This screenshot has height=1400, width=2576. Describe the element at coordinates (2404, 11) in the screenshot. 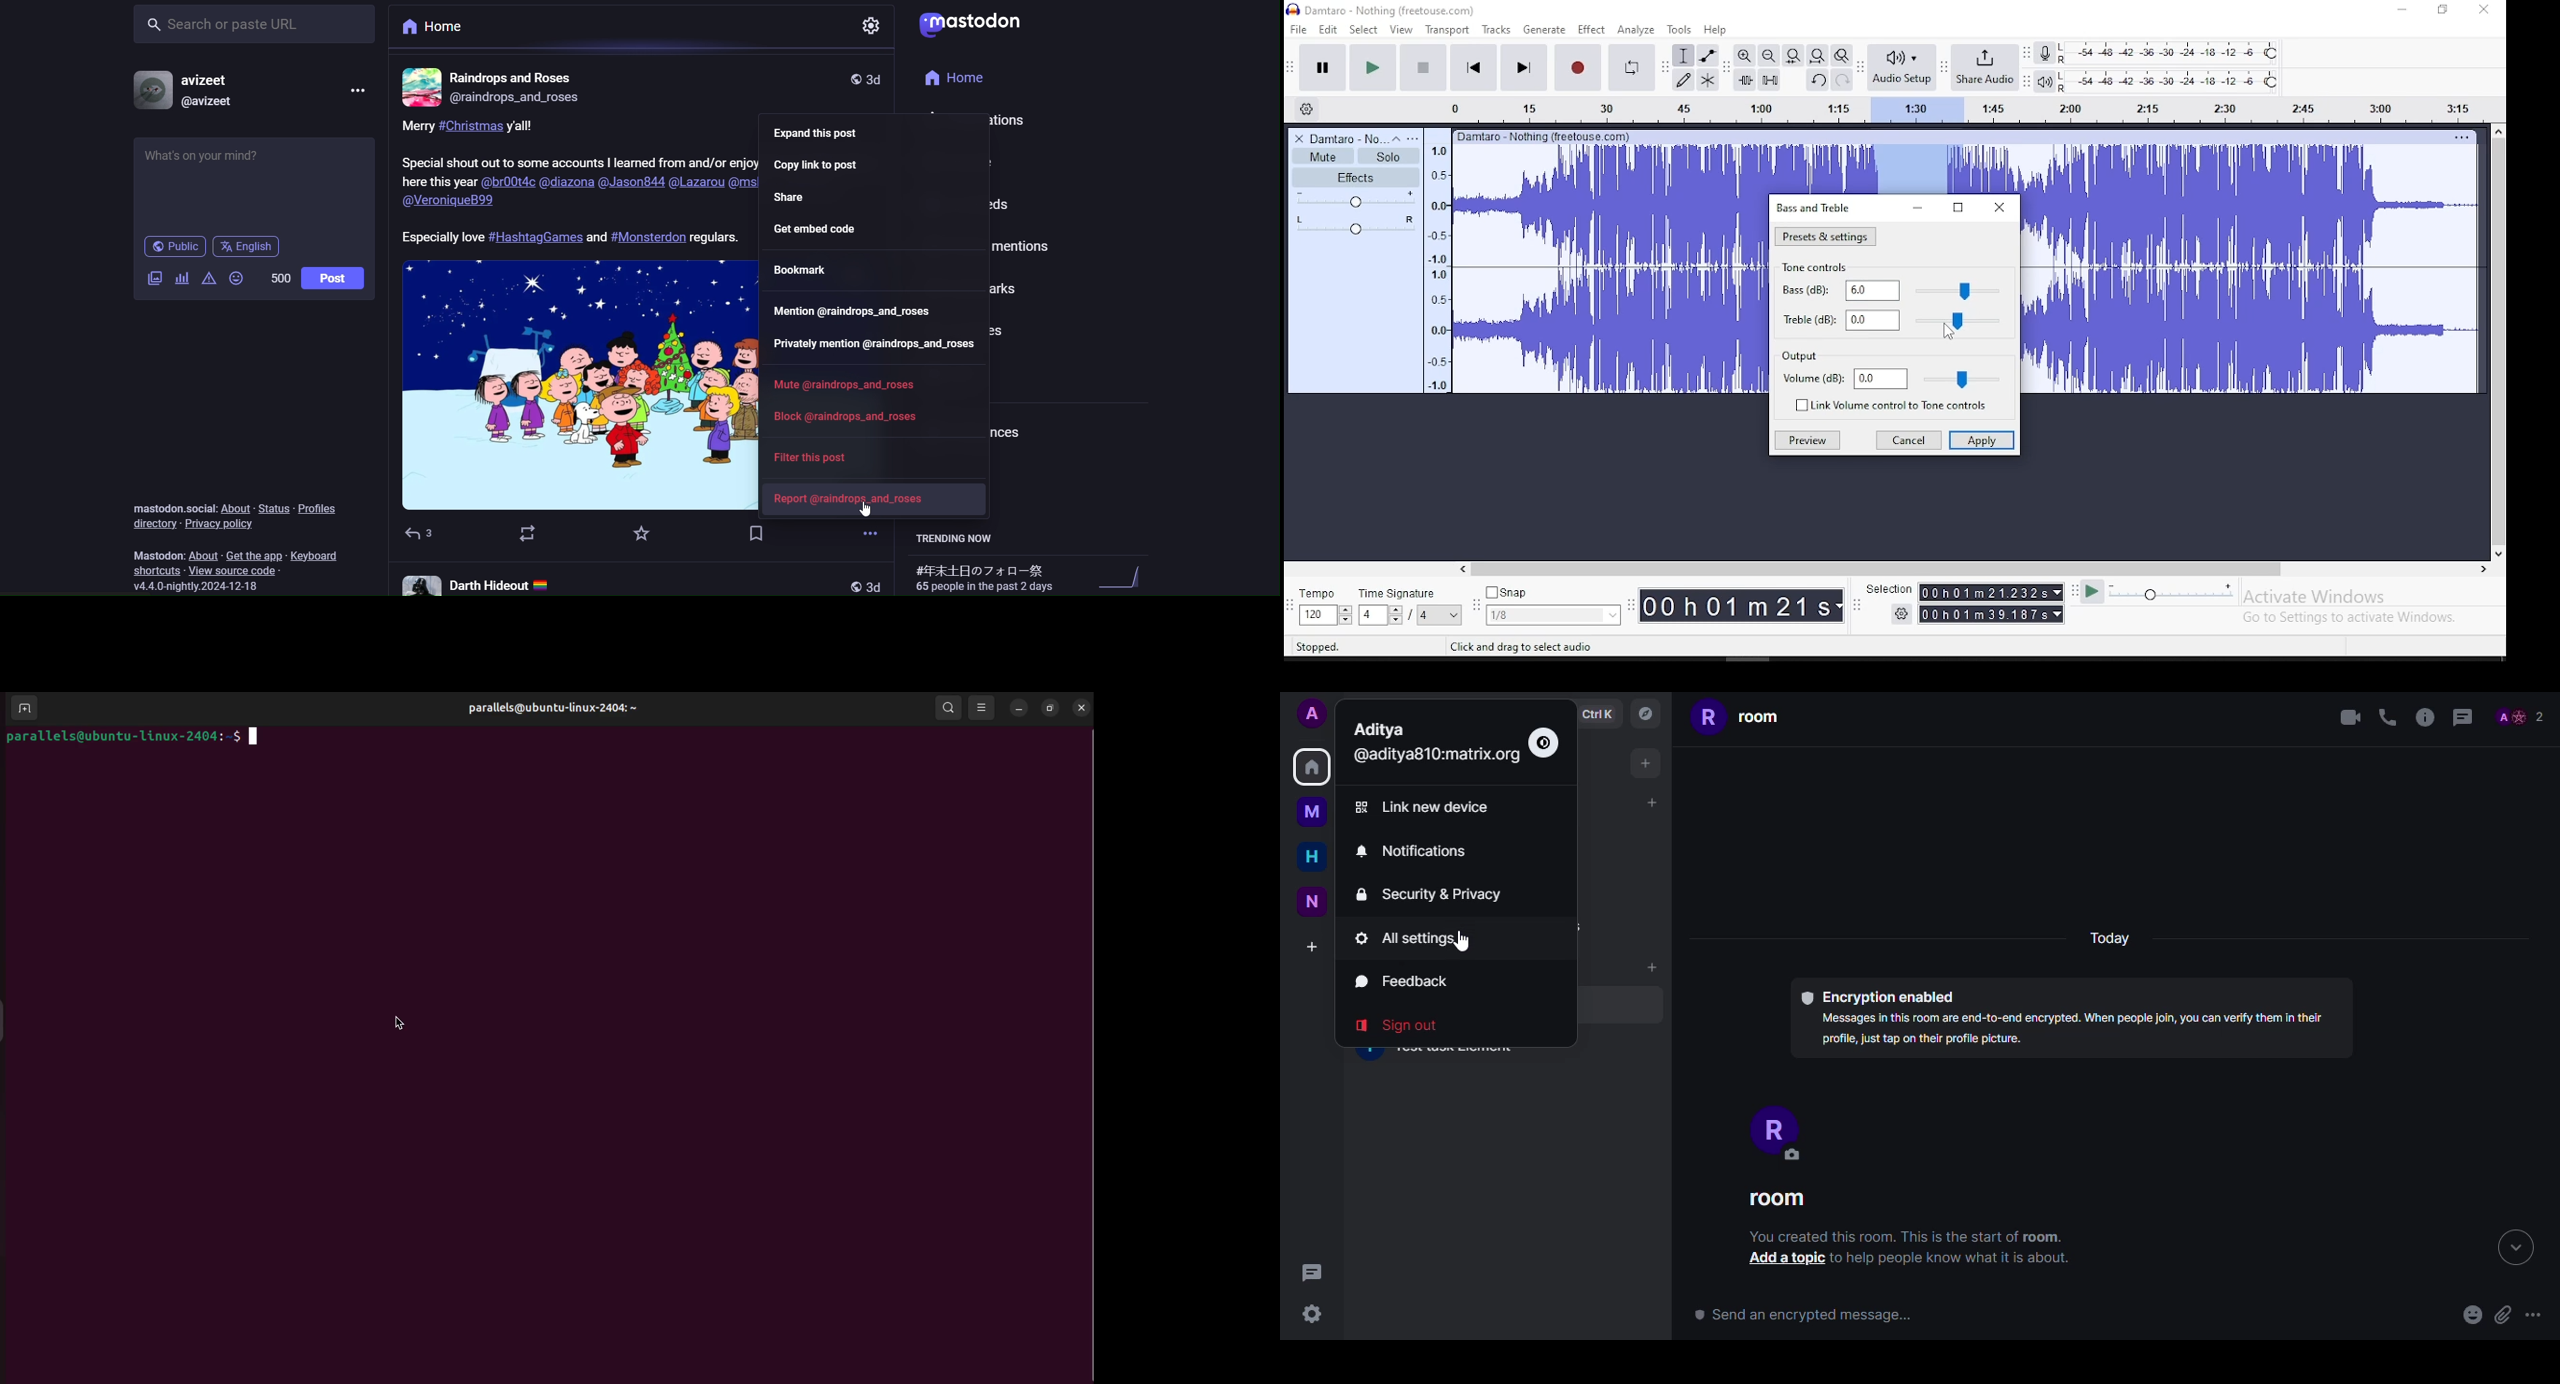

I see `minimize` at that location.